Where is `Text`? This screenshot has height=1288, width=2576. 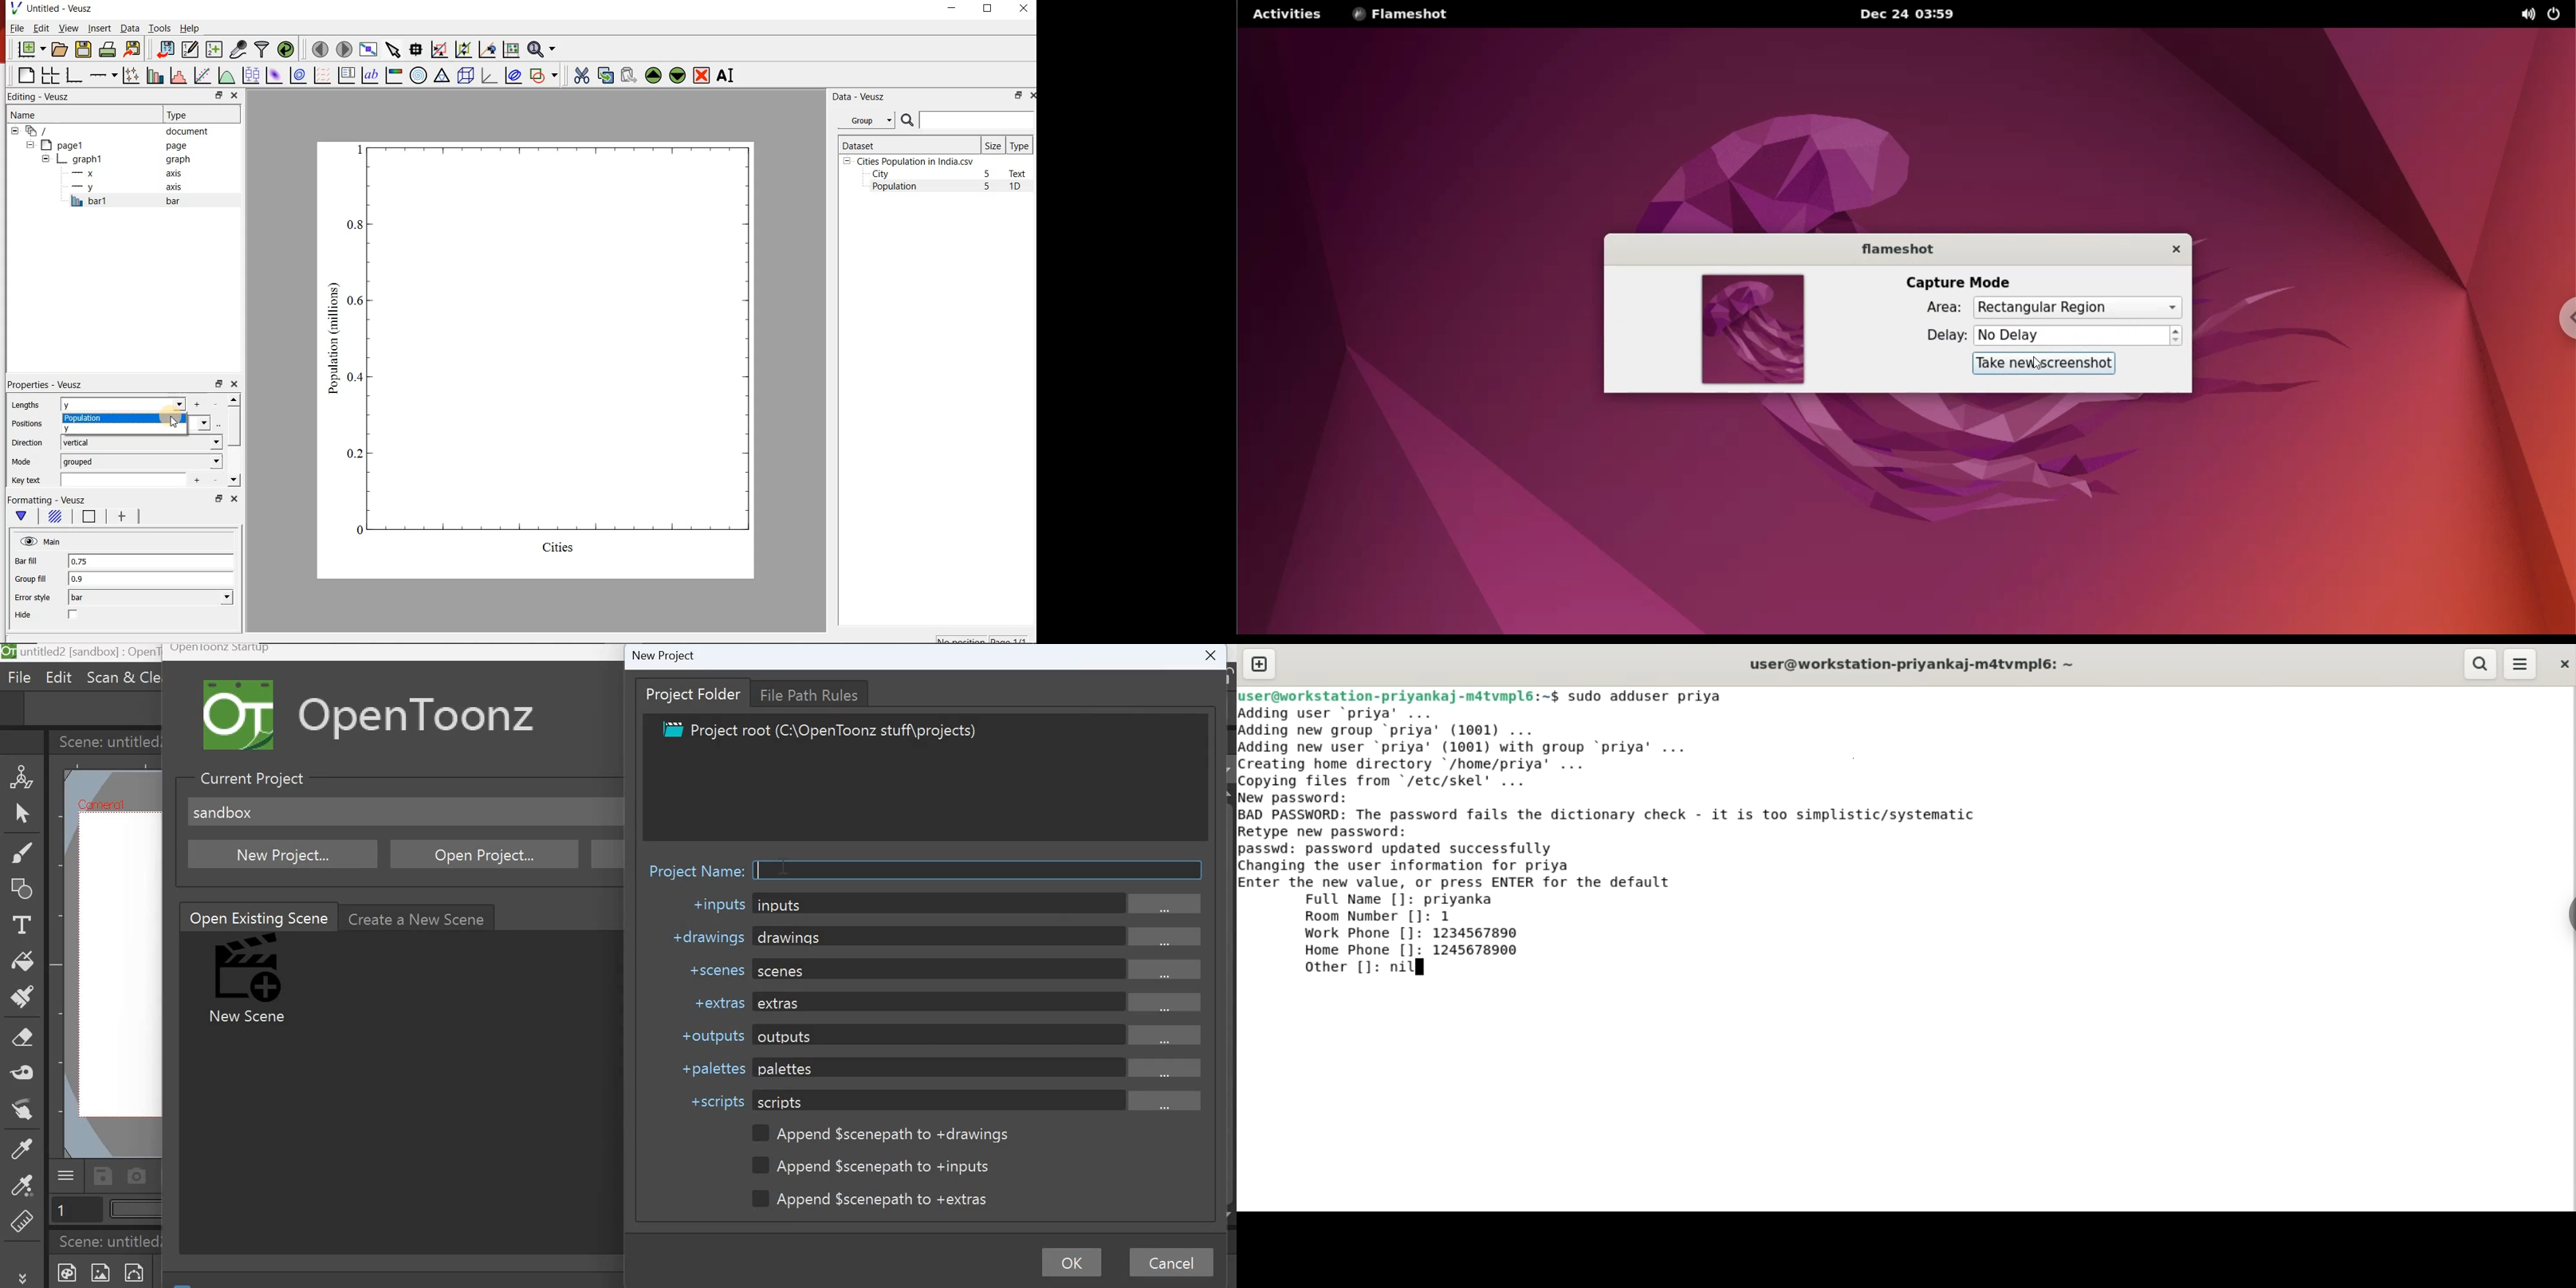
Text is located at coordinates (1020, 173).